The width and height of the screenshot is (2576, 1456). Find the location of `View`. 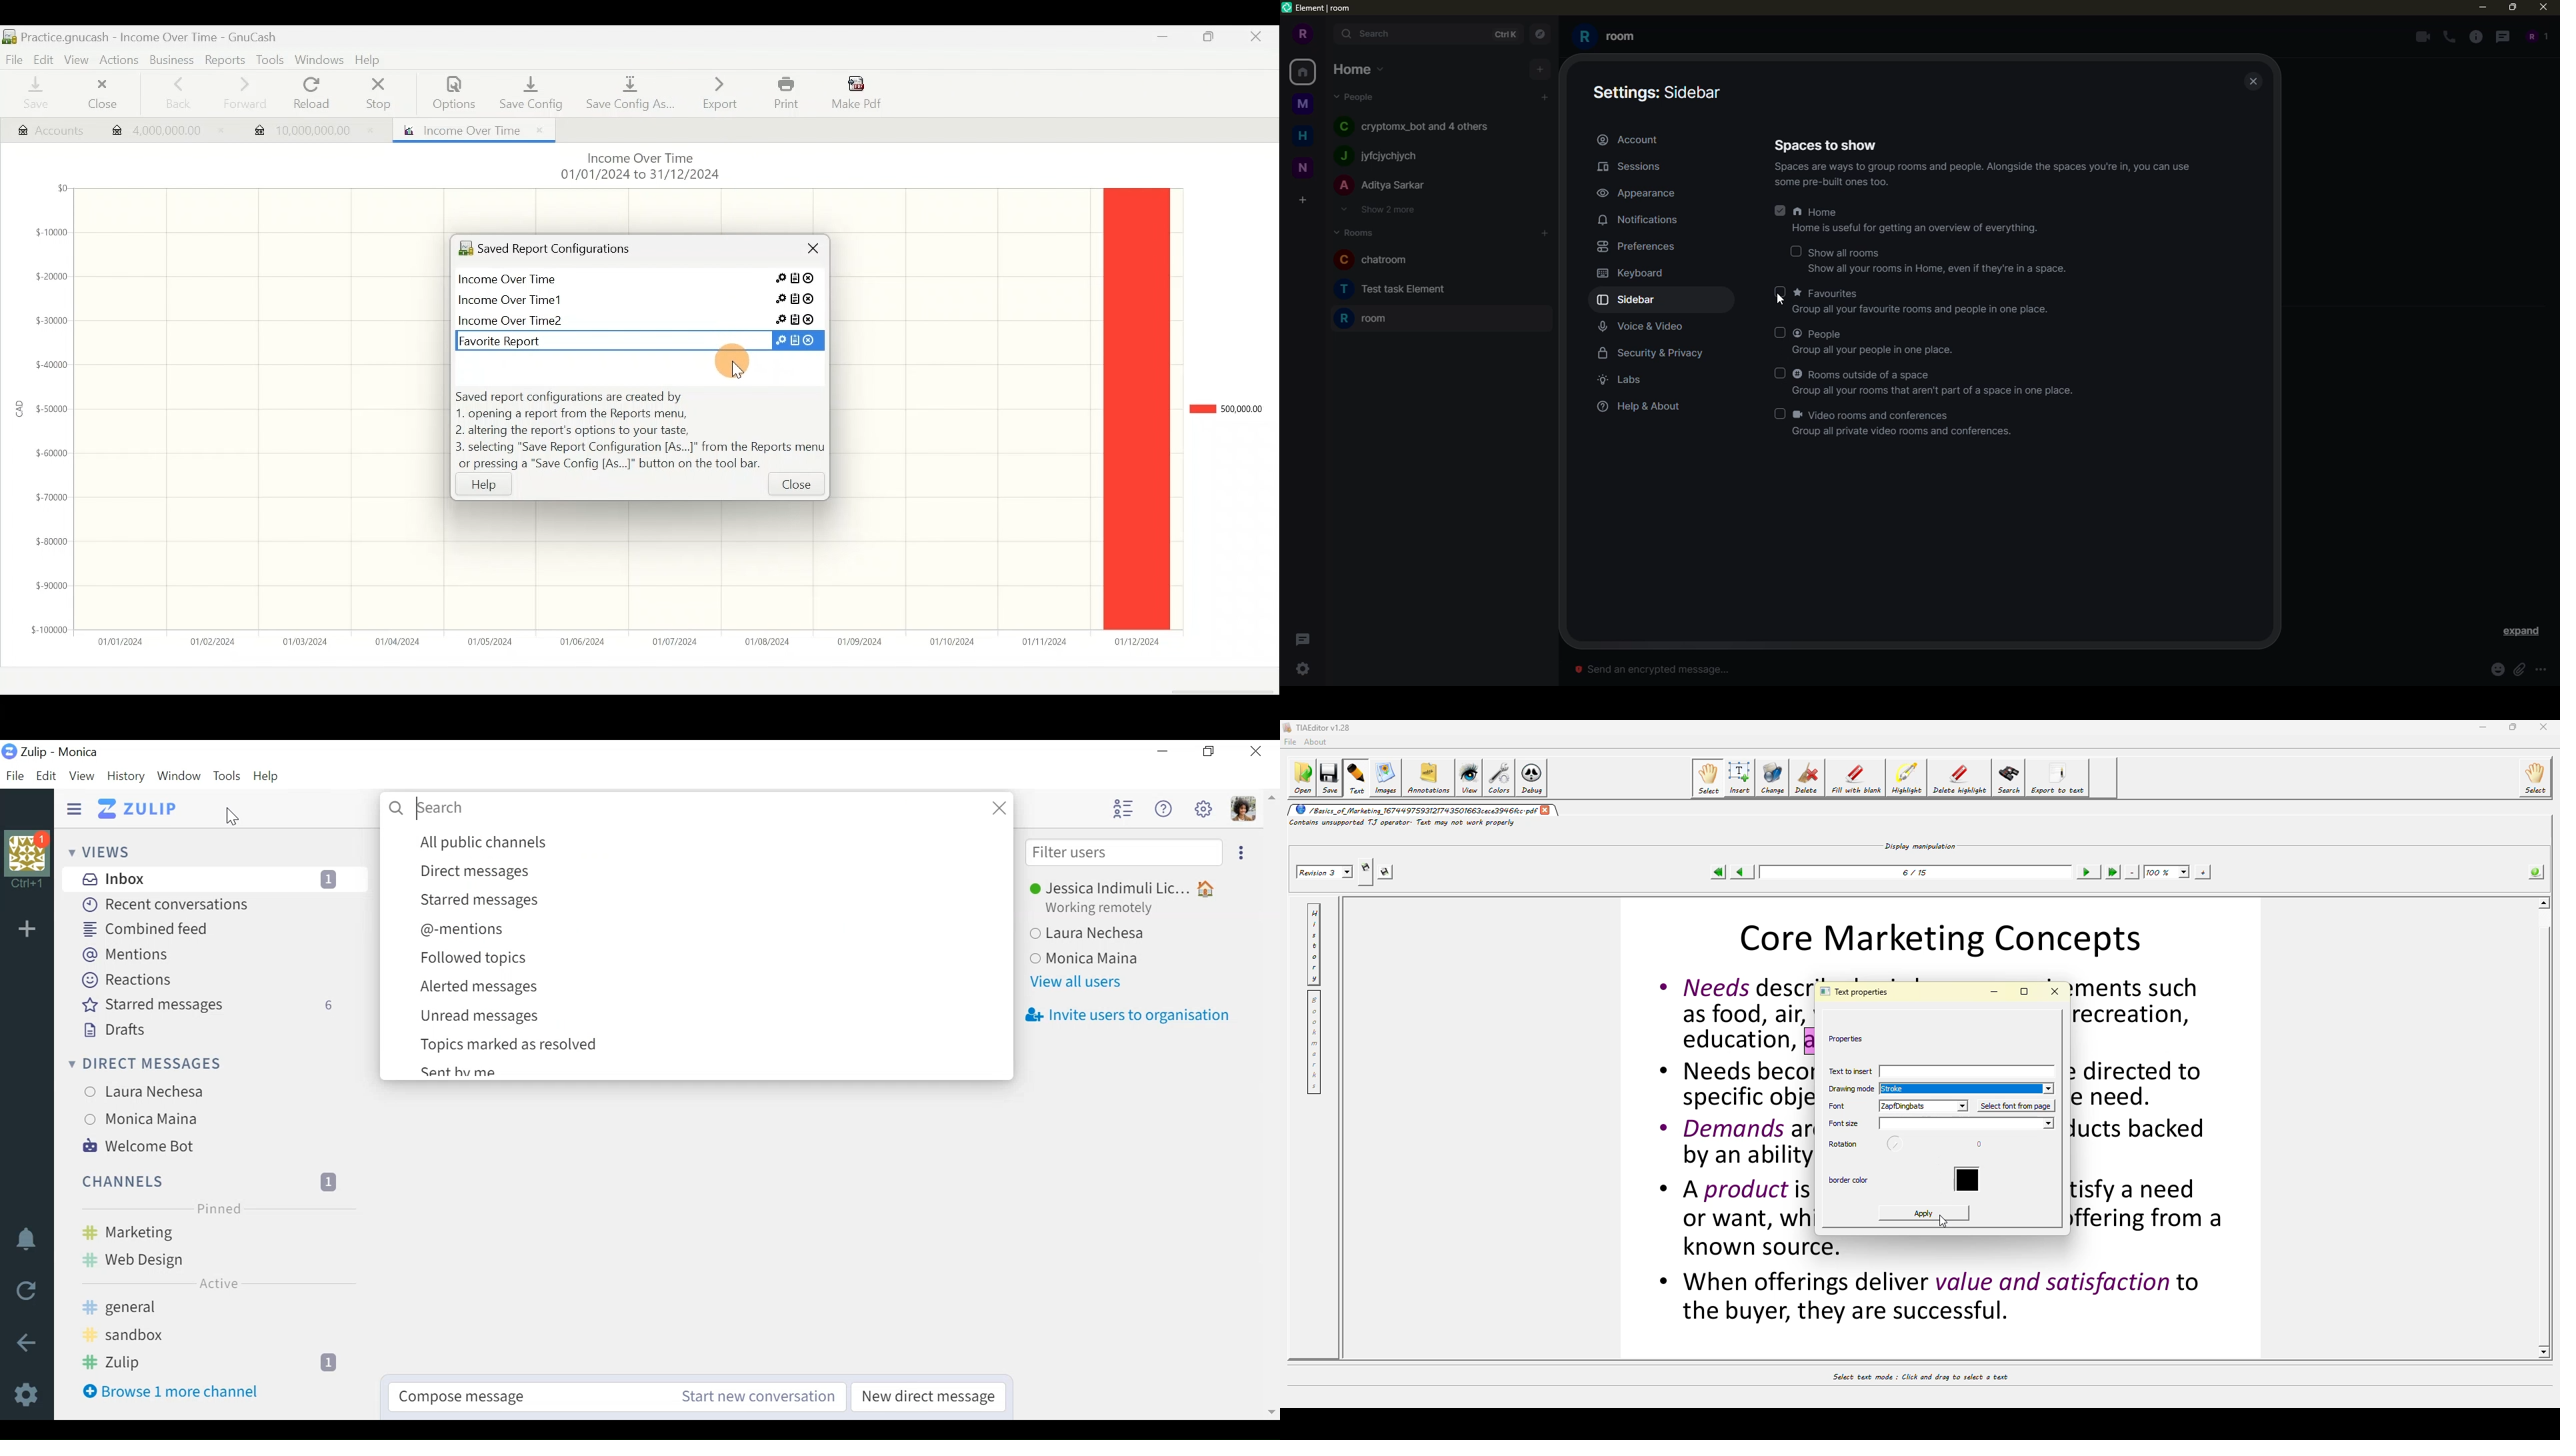

View is located at coordinates (75, 58).